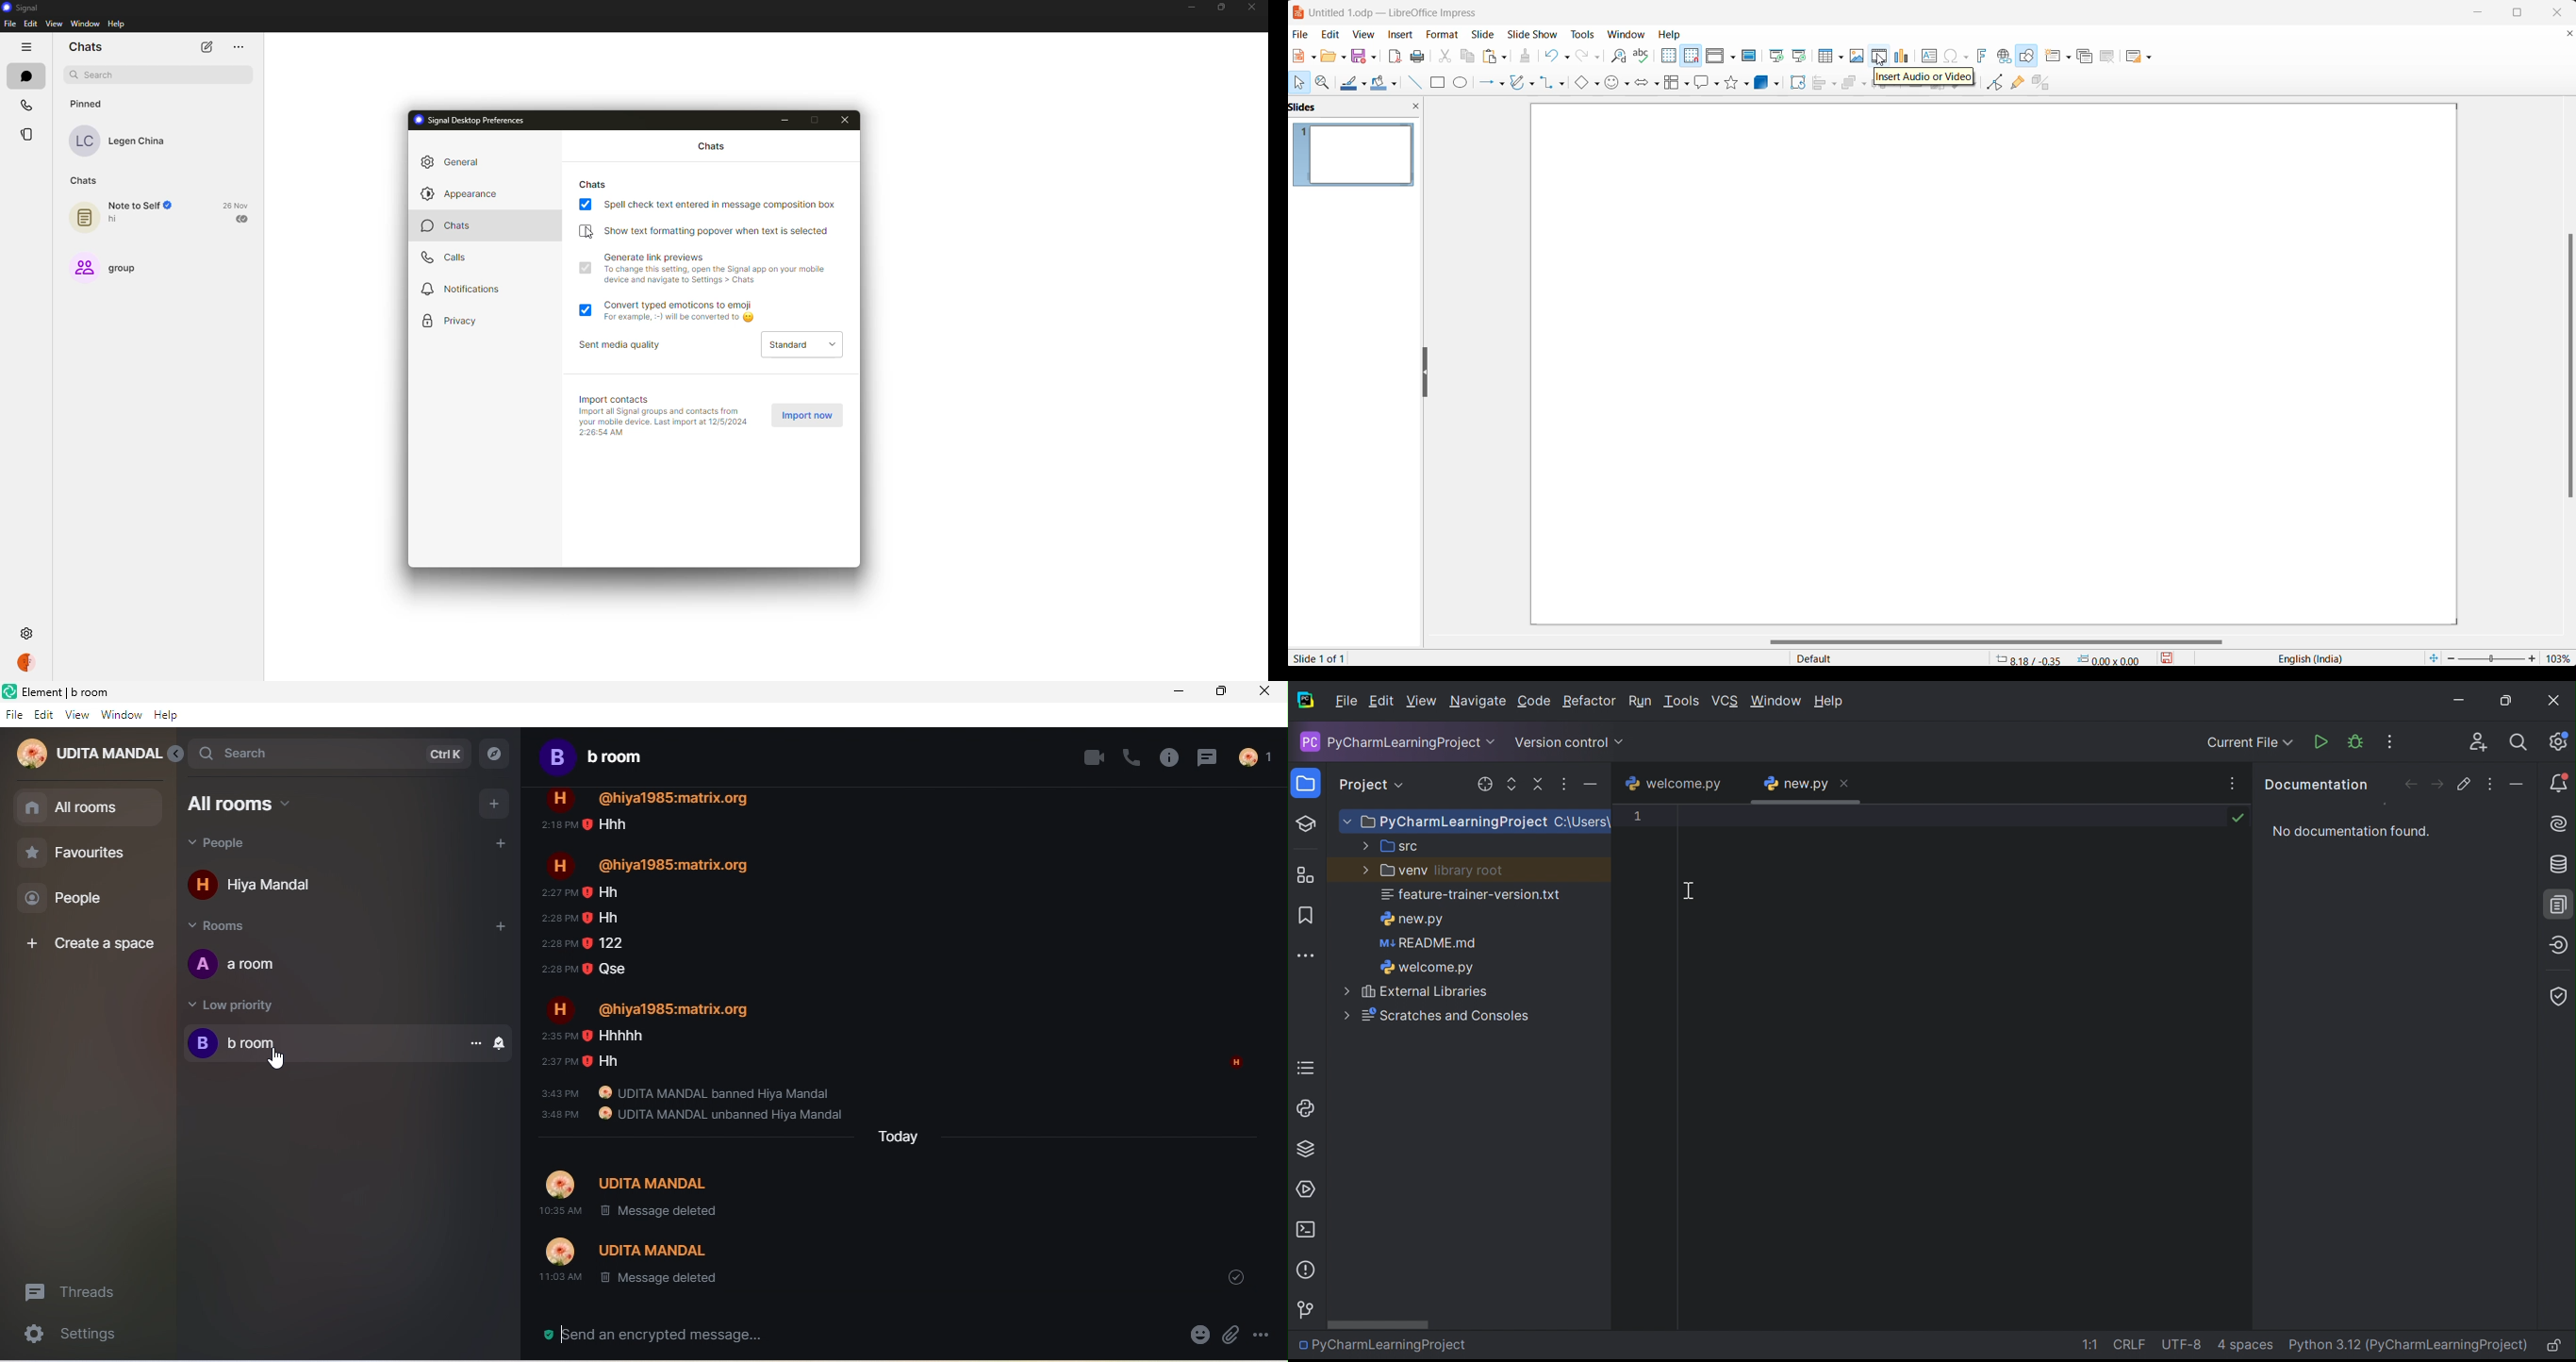 Image resolution: width=2576 pixels, height=1372 pixels. I want to click on room info, so click(1169, 757).